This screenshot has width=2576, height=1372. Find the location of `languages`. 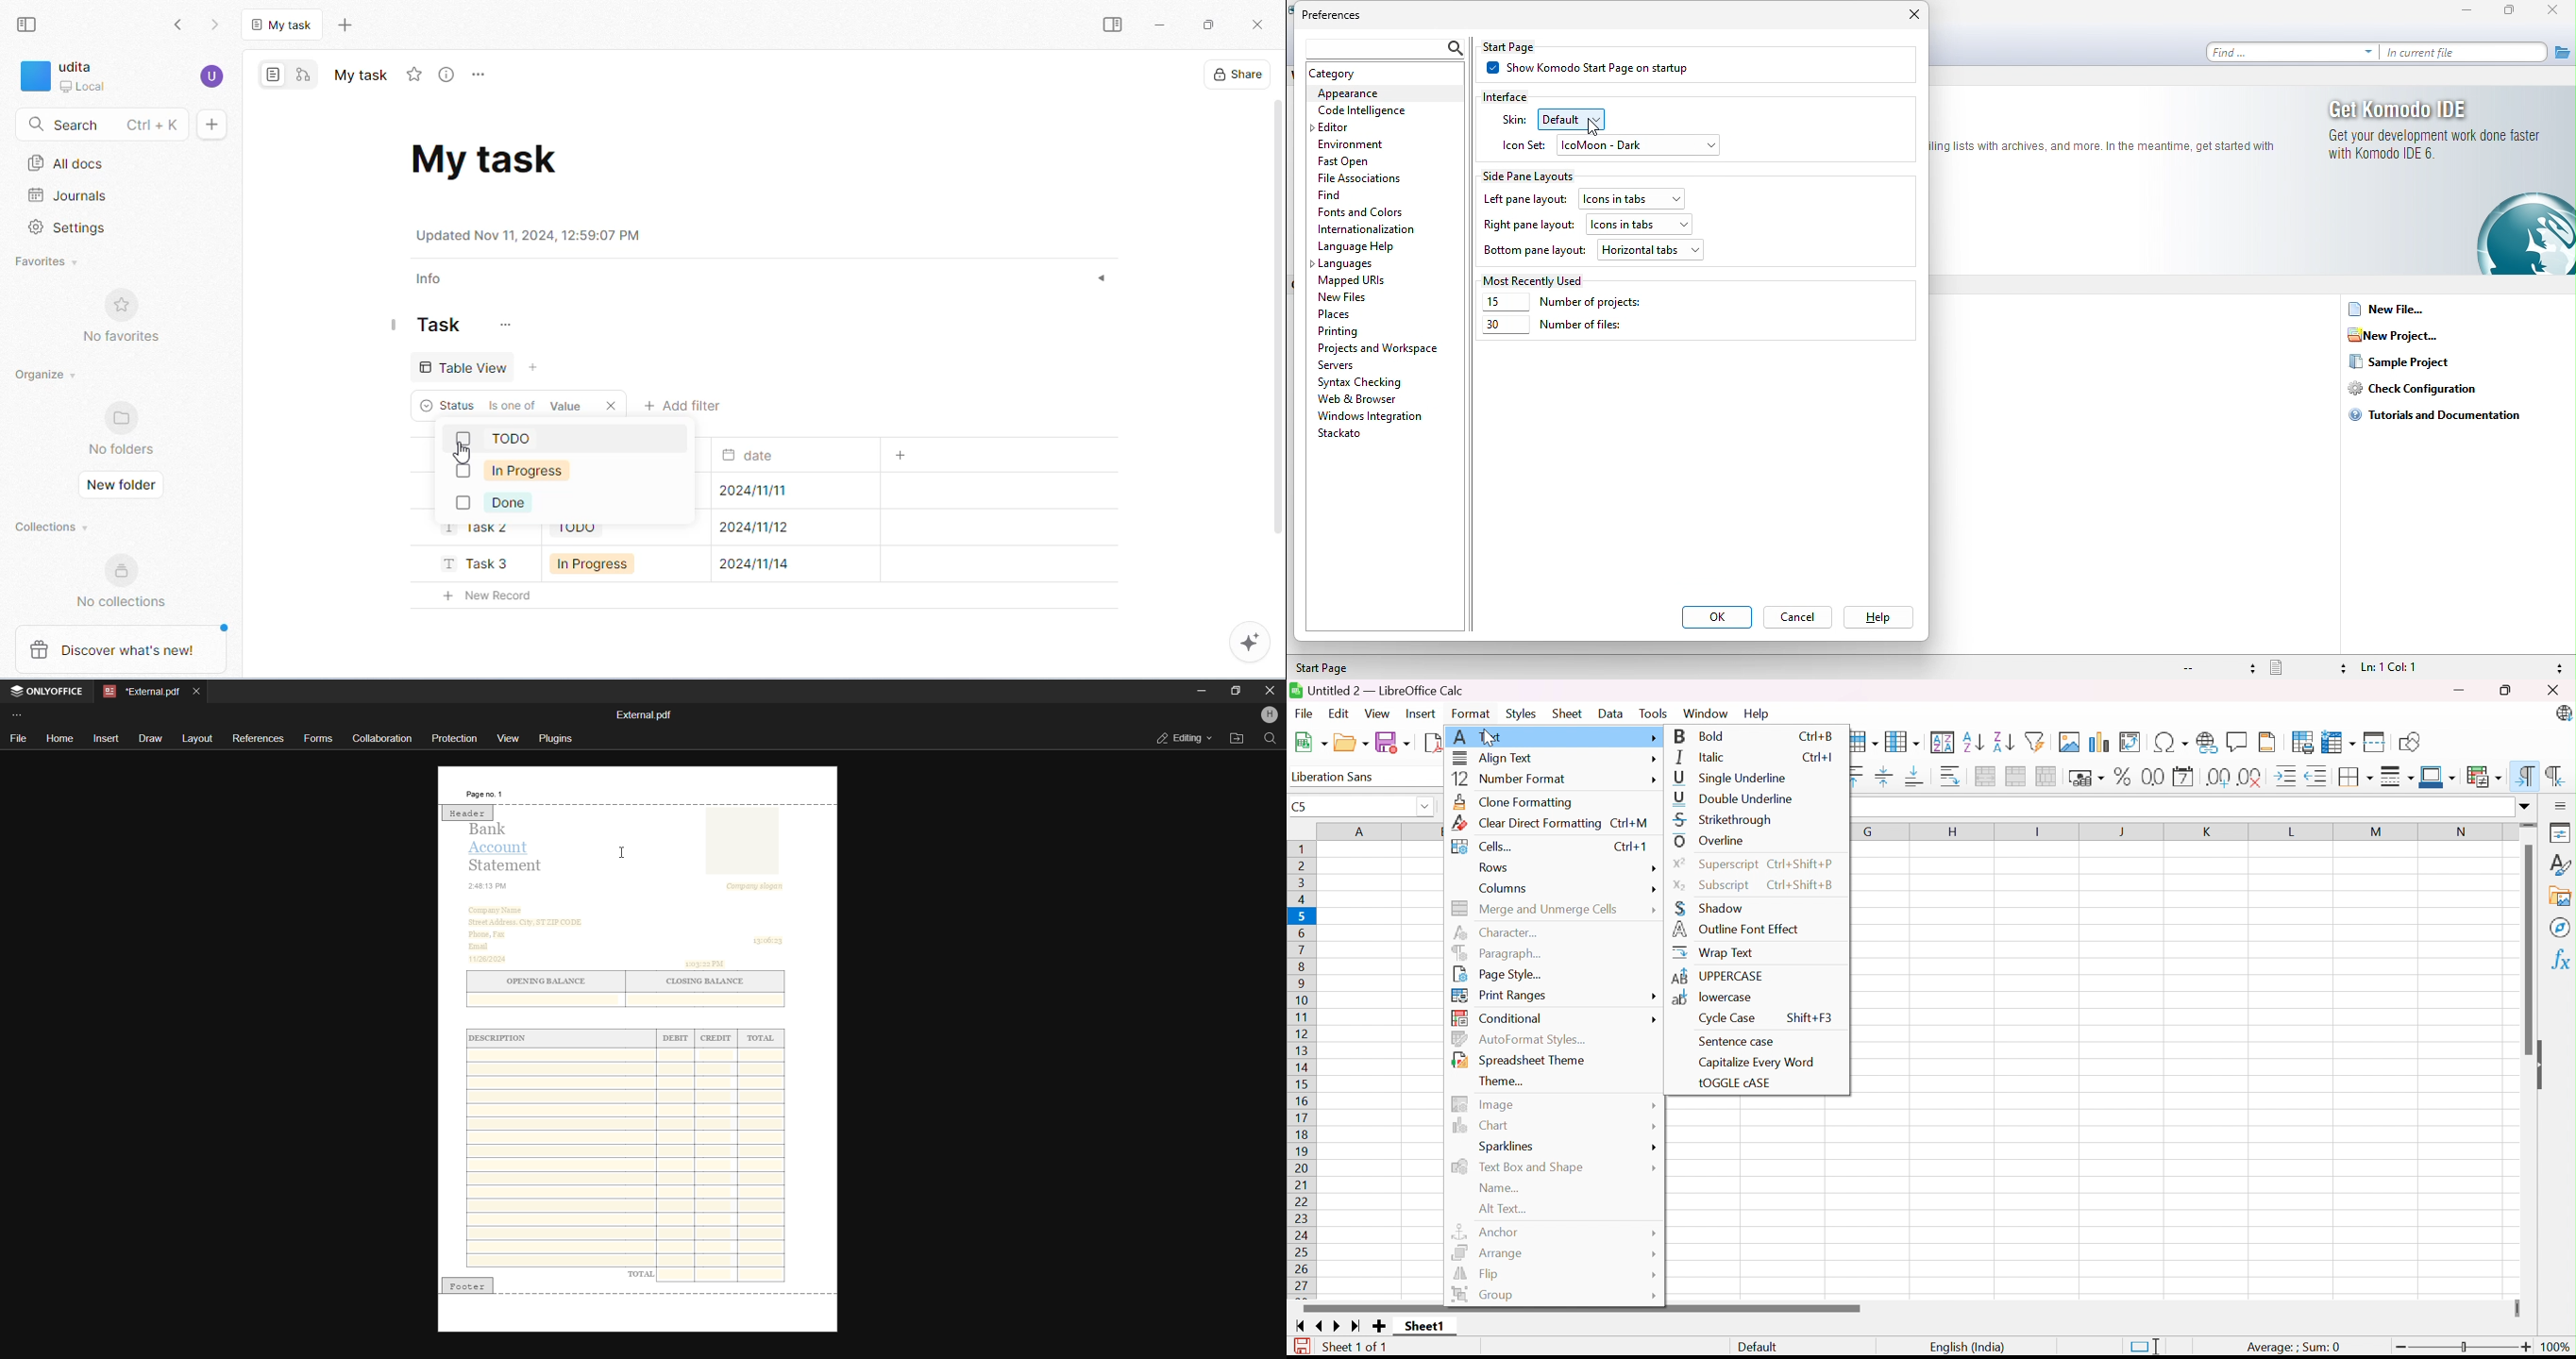

languages is located at coordinates (1347, 265).